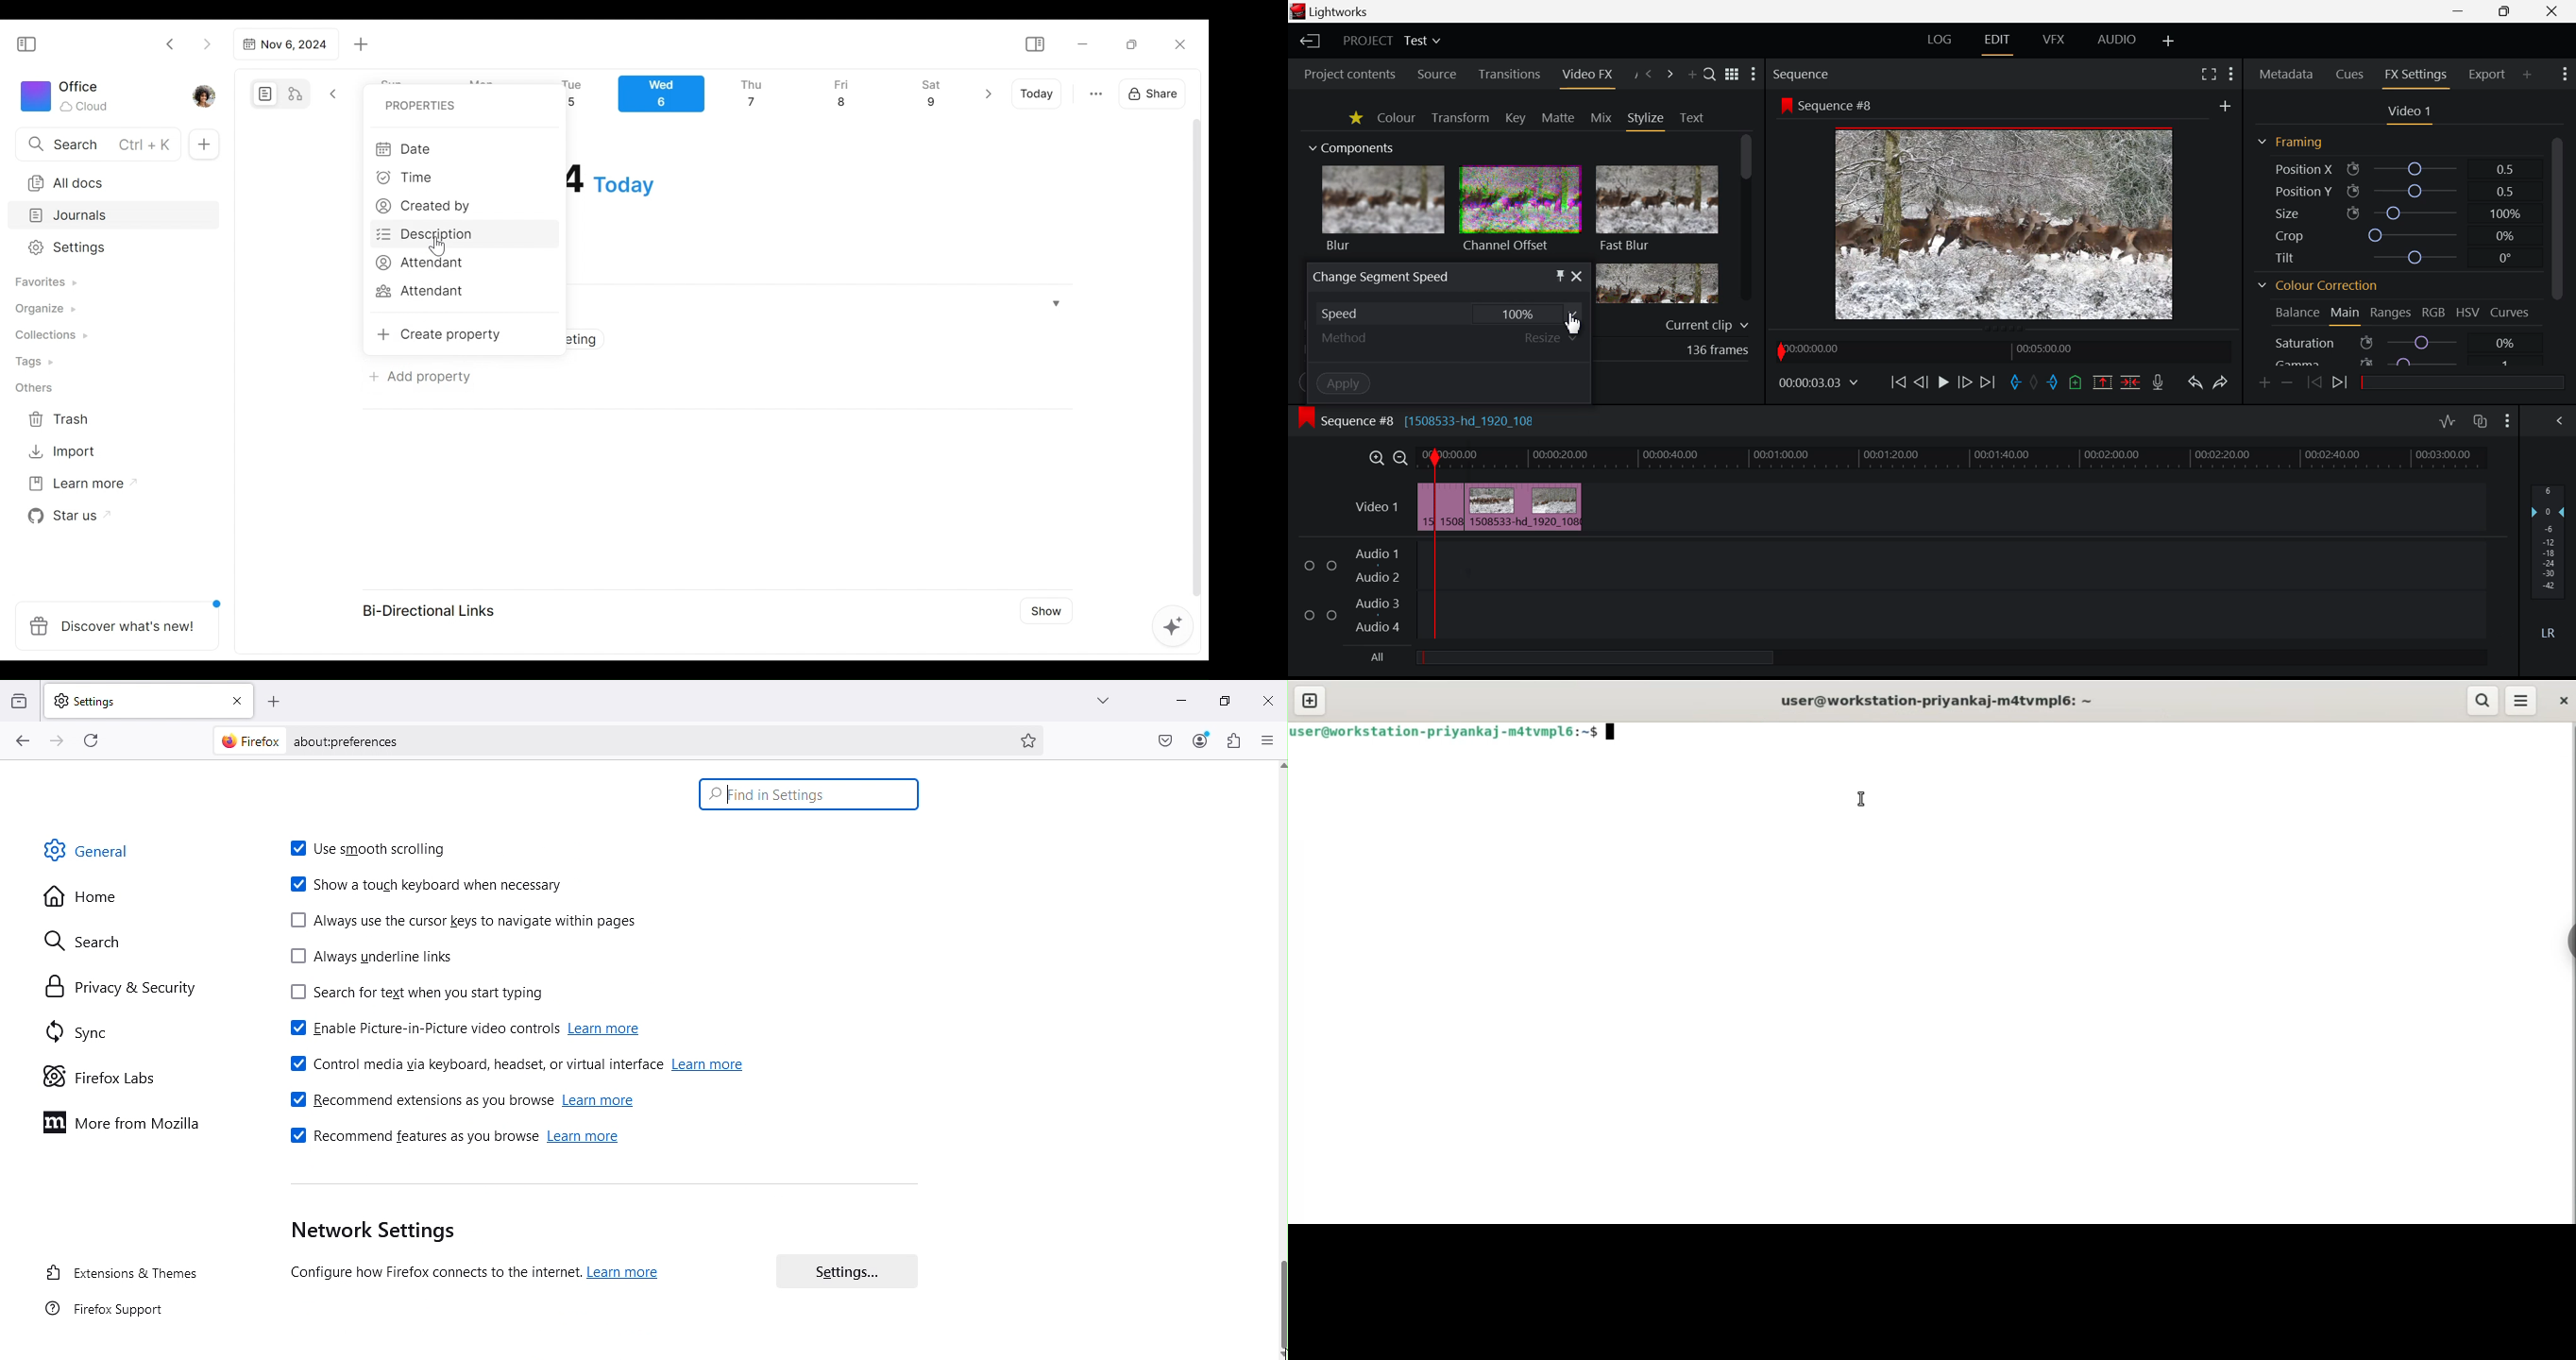 This screenshot has width=2576, height=1372. I want to click on Size, so click(2394, 213).